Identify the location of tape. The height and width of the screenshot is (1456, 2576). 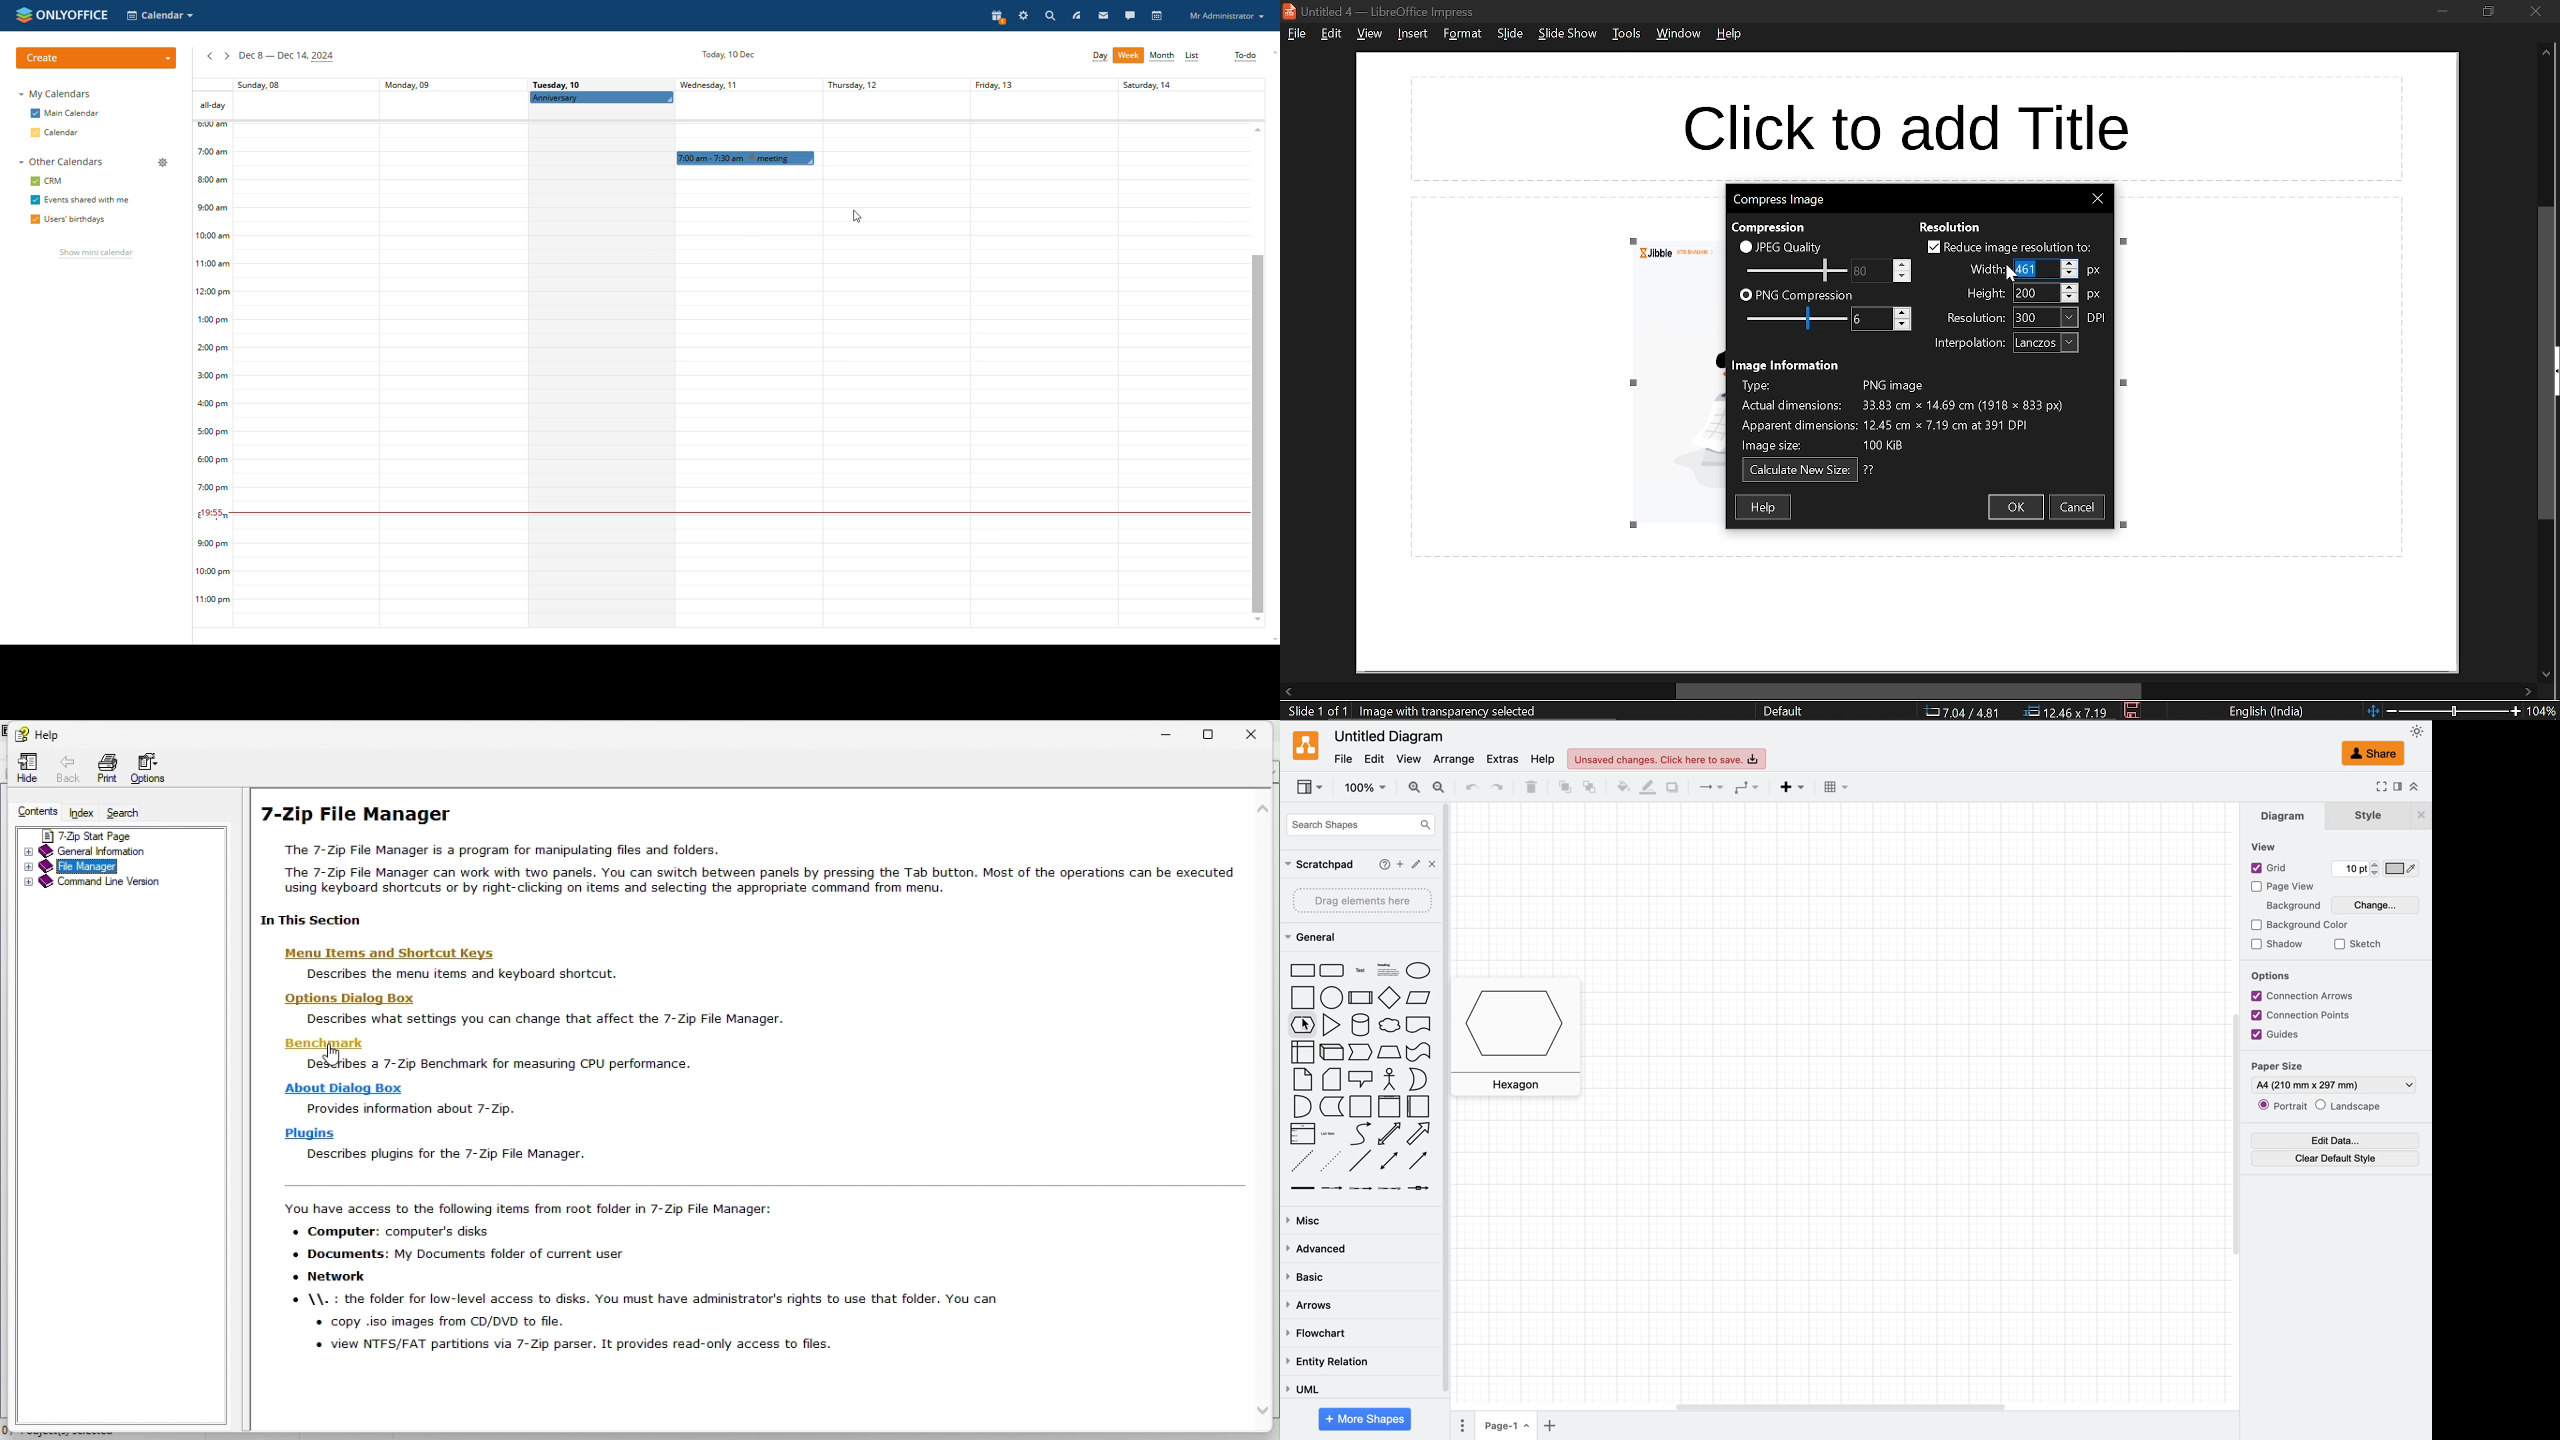
(1422, 1051).